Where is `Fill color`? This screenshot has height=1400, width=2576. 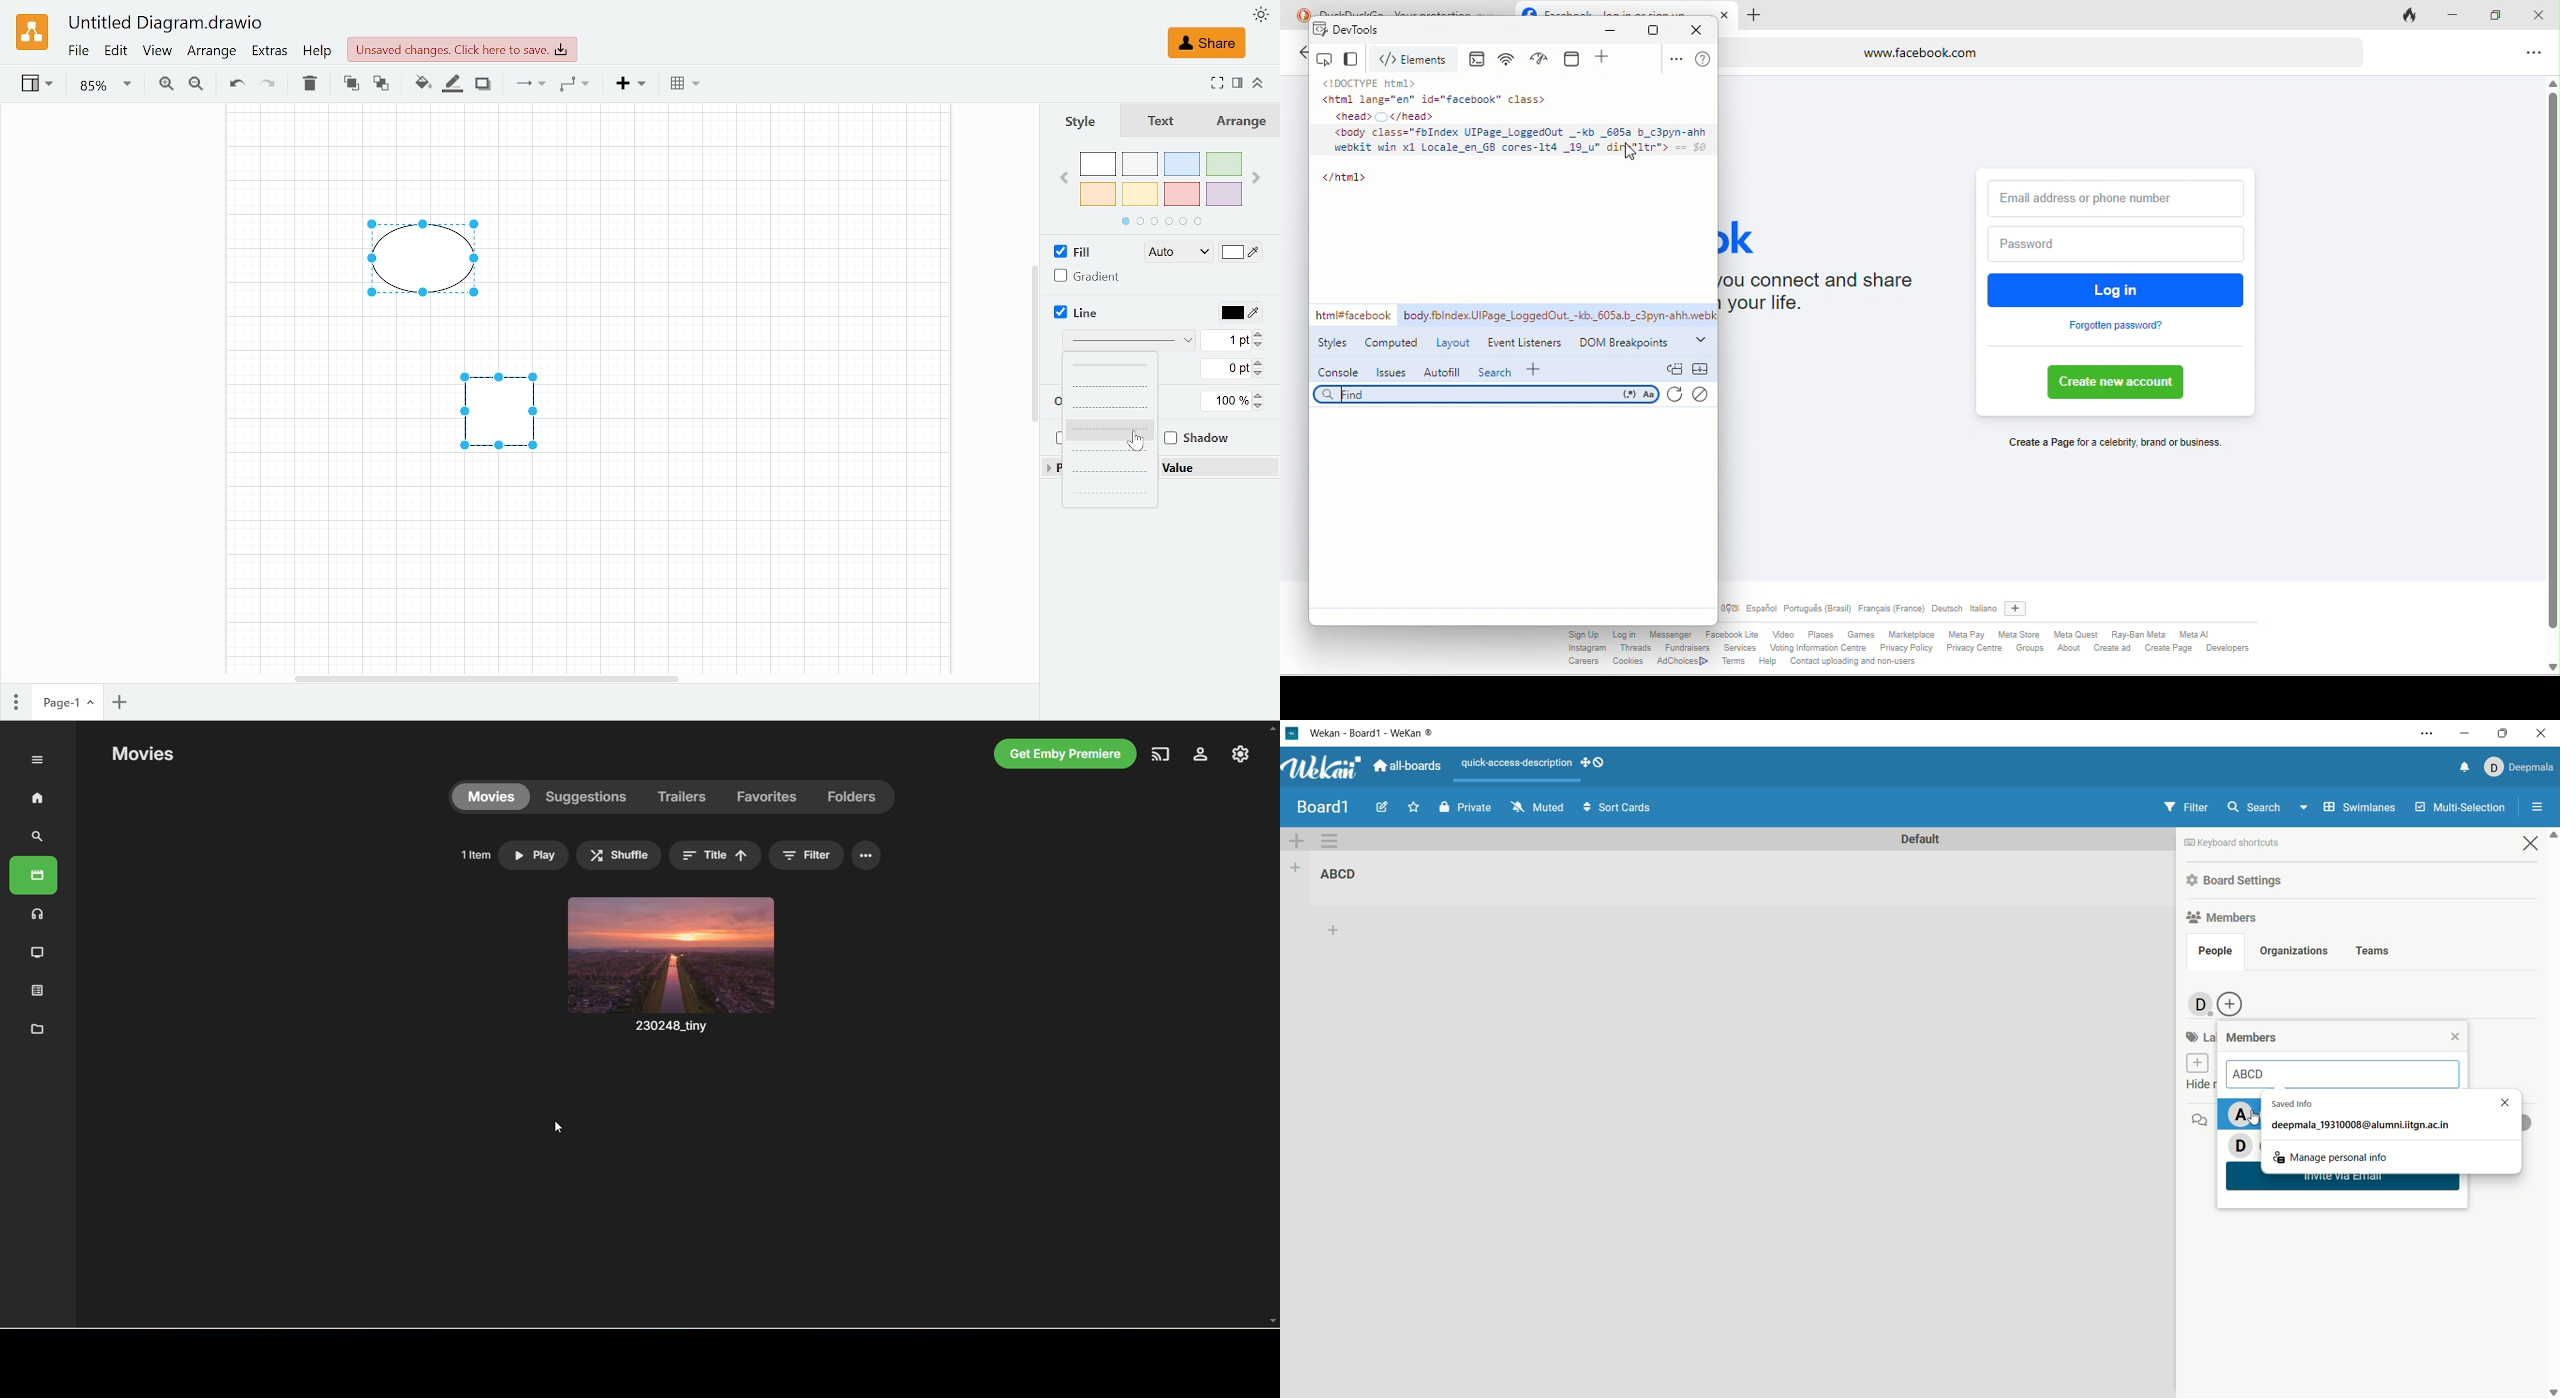
Fill color is located at coordinates (420, 86).